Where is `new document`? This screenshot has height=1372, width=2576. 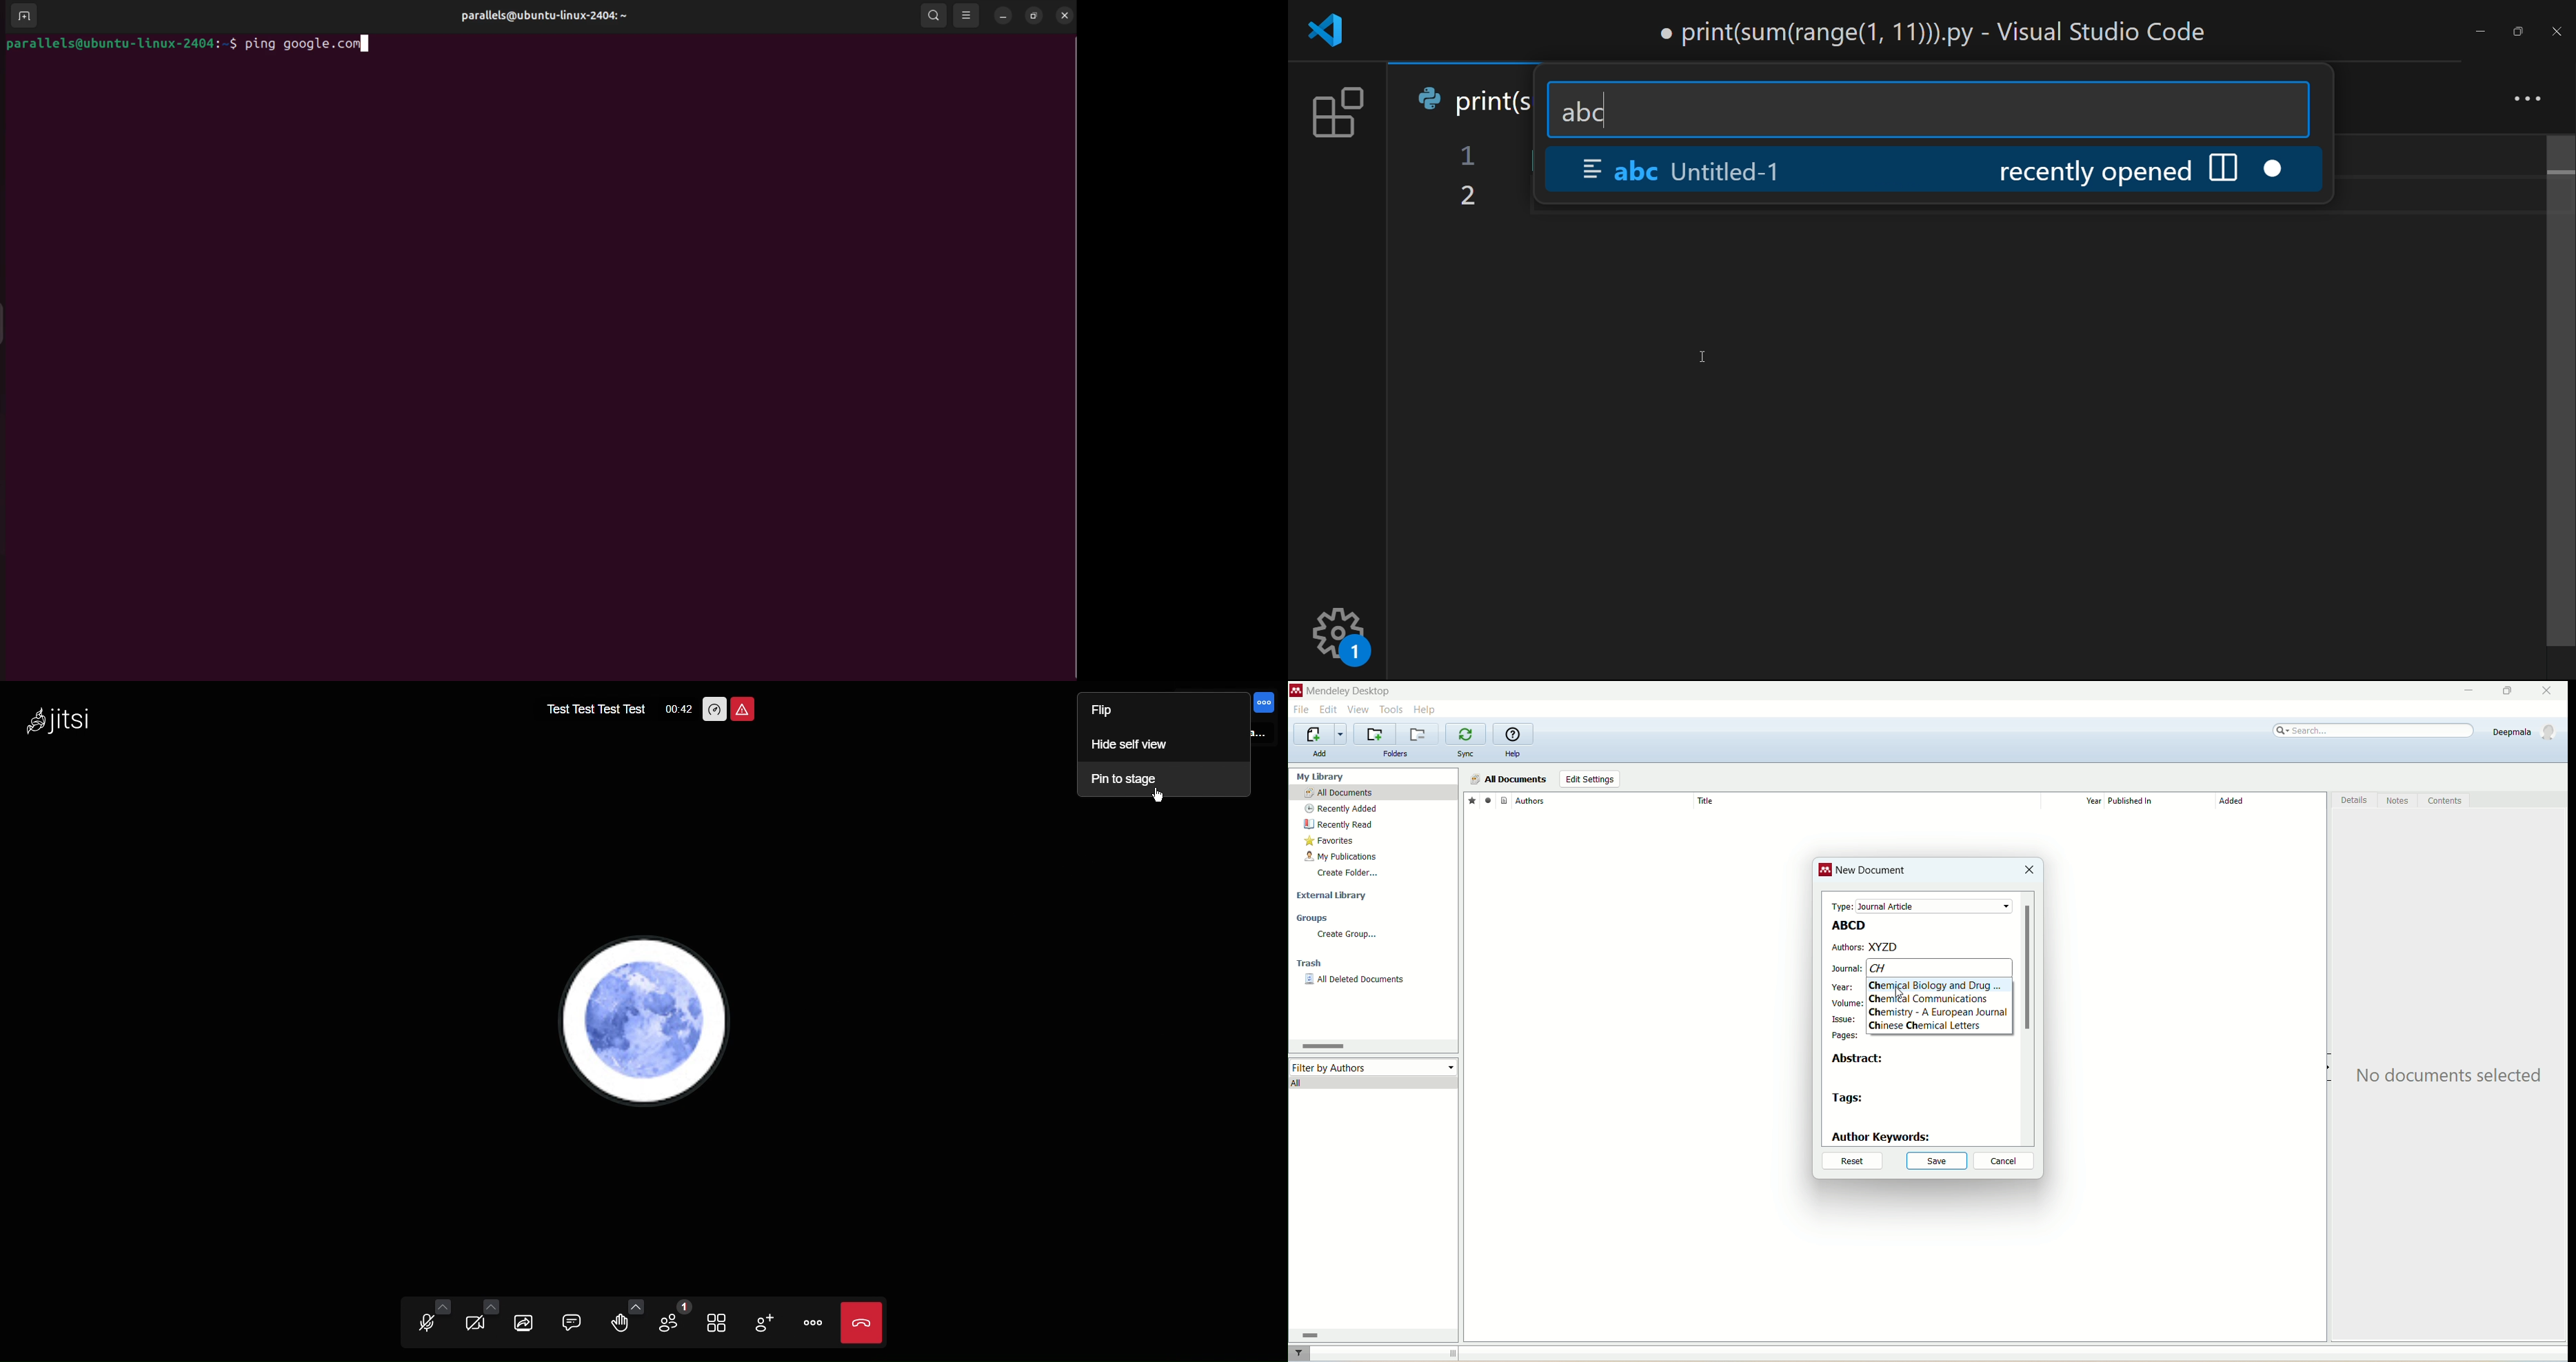 new document is located at coordinates (1873, 873).